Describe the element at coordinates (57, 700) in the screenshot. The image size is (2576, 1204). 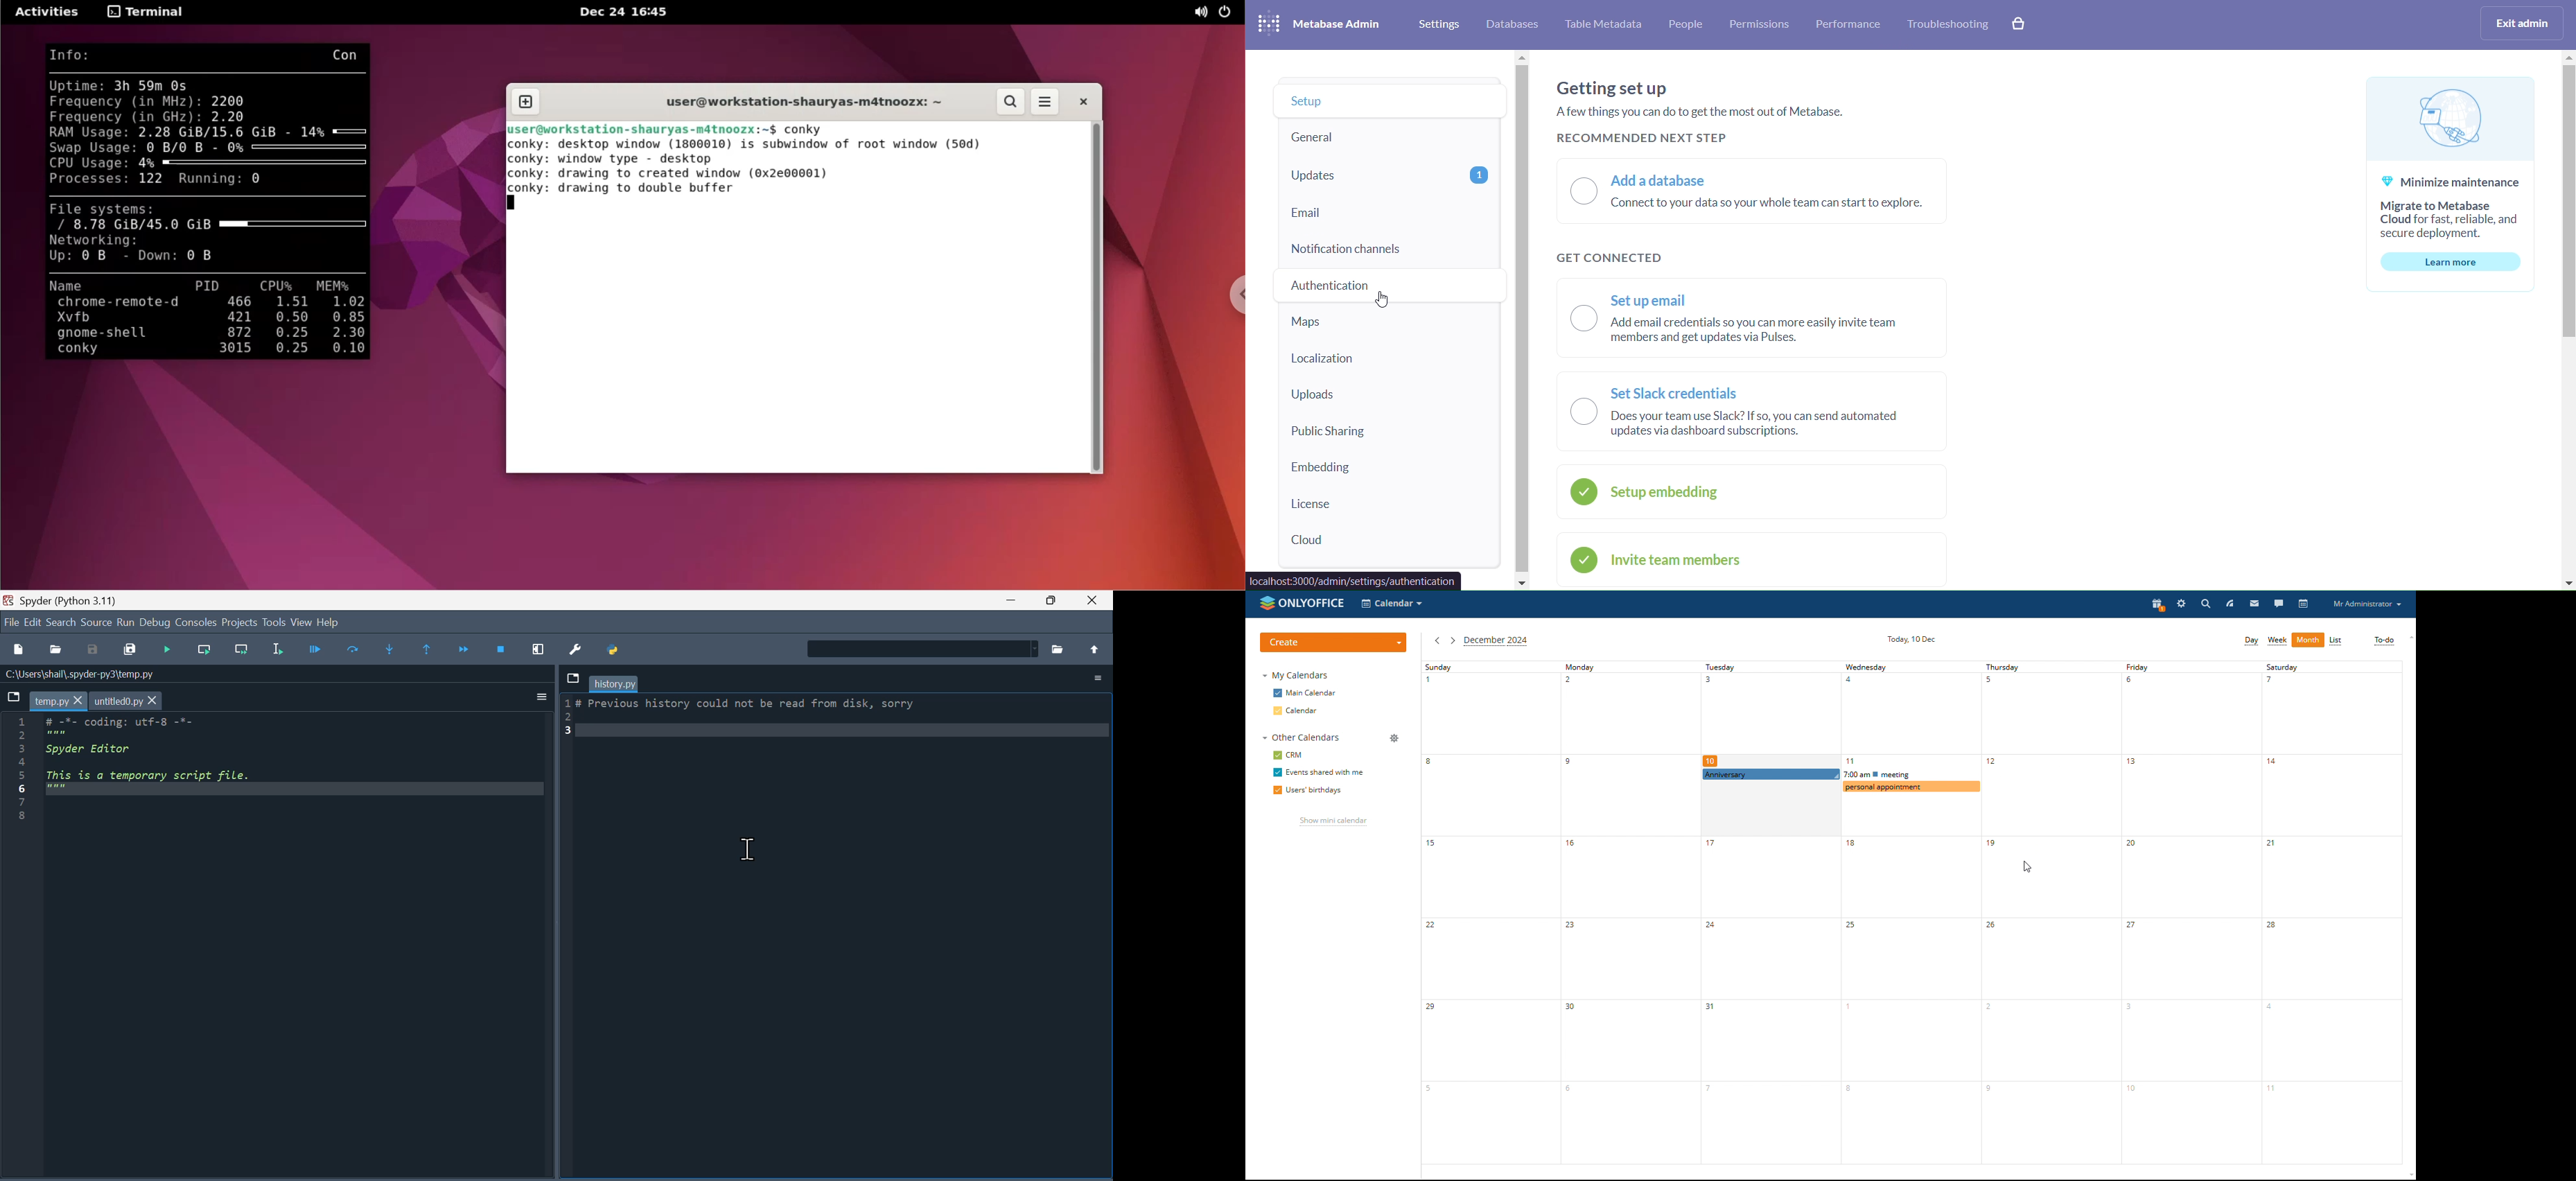
I see `temp.py` at that location.